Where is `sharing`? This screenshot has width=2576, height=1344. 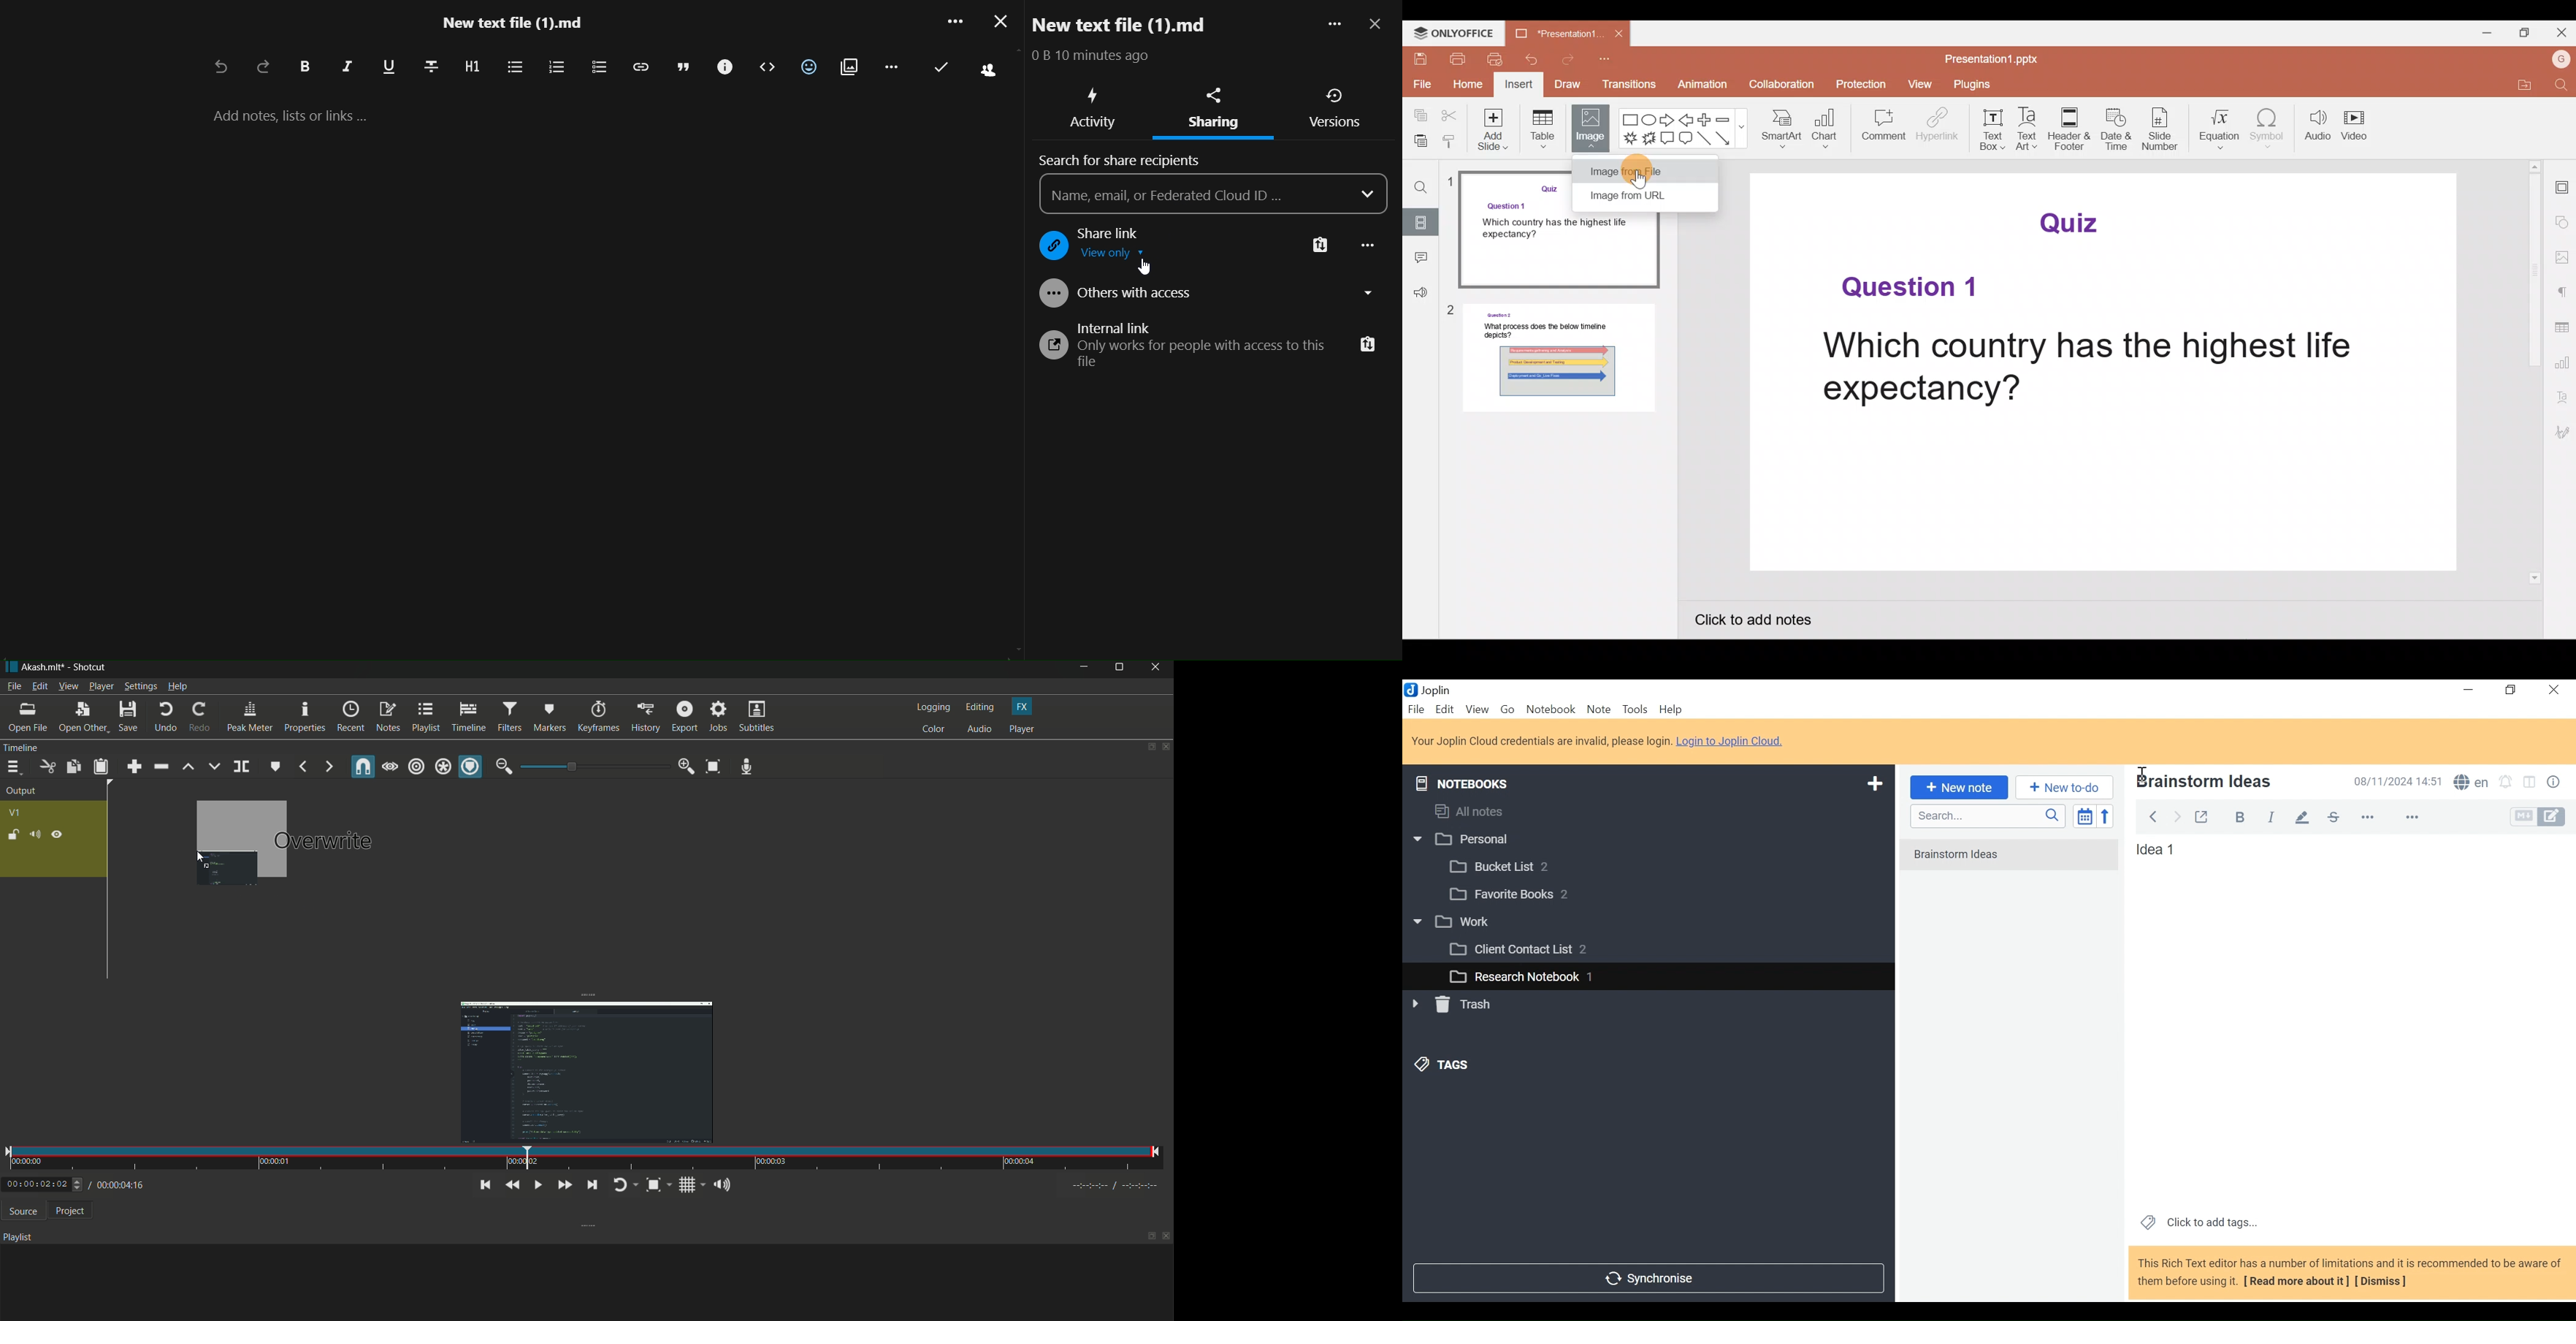 sharing is located at coordinates (1212, 123).